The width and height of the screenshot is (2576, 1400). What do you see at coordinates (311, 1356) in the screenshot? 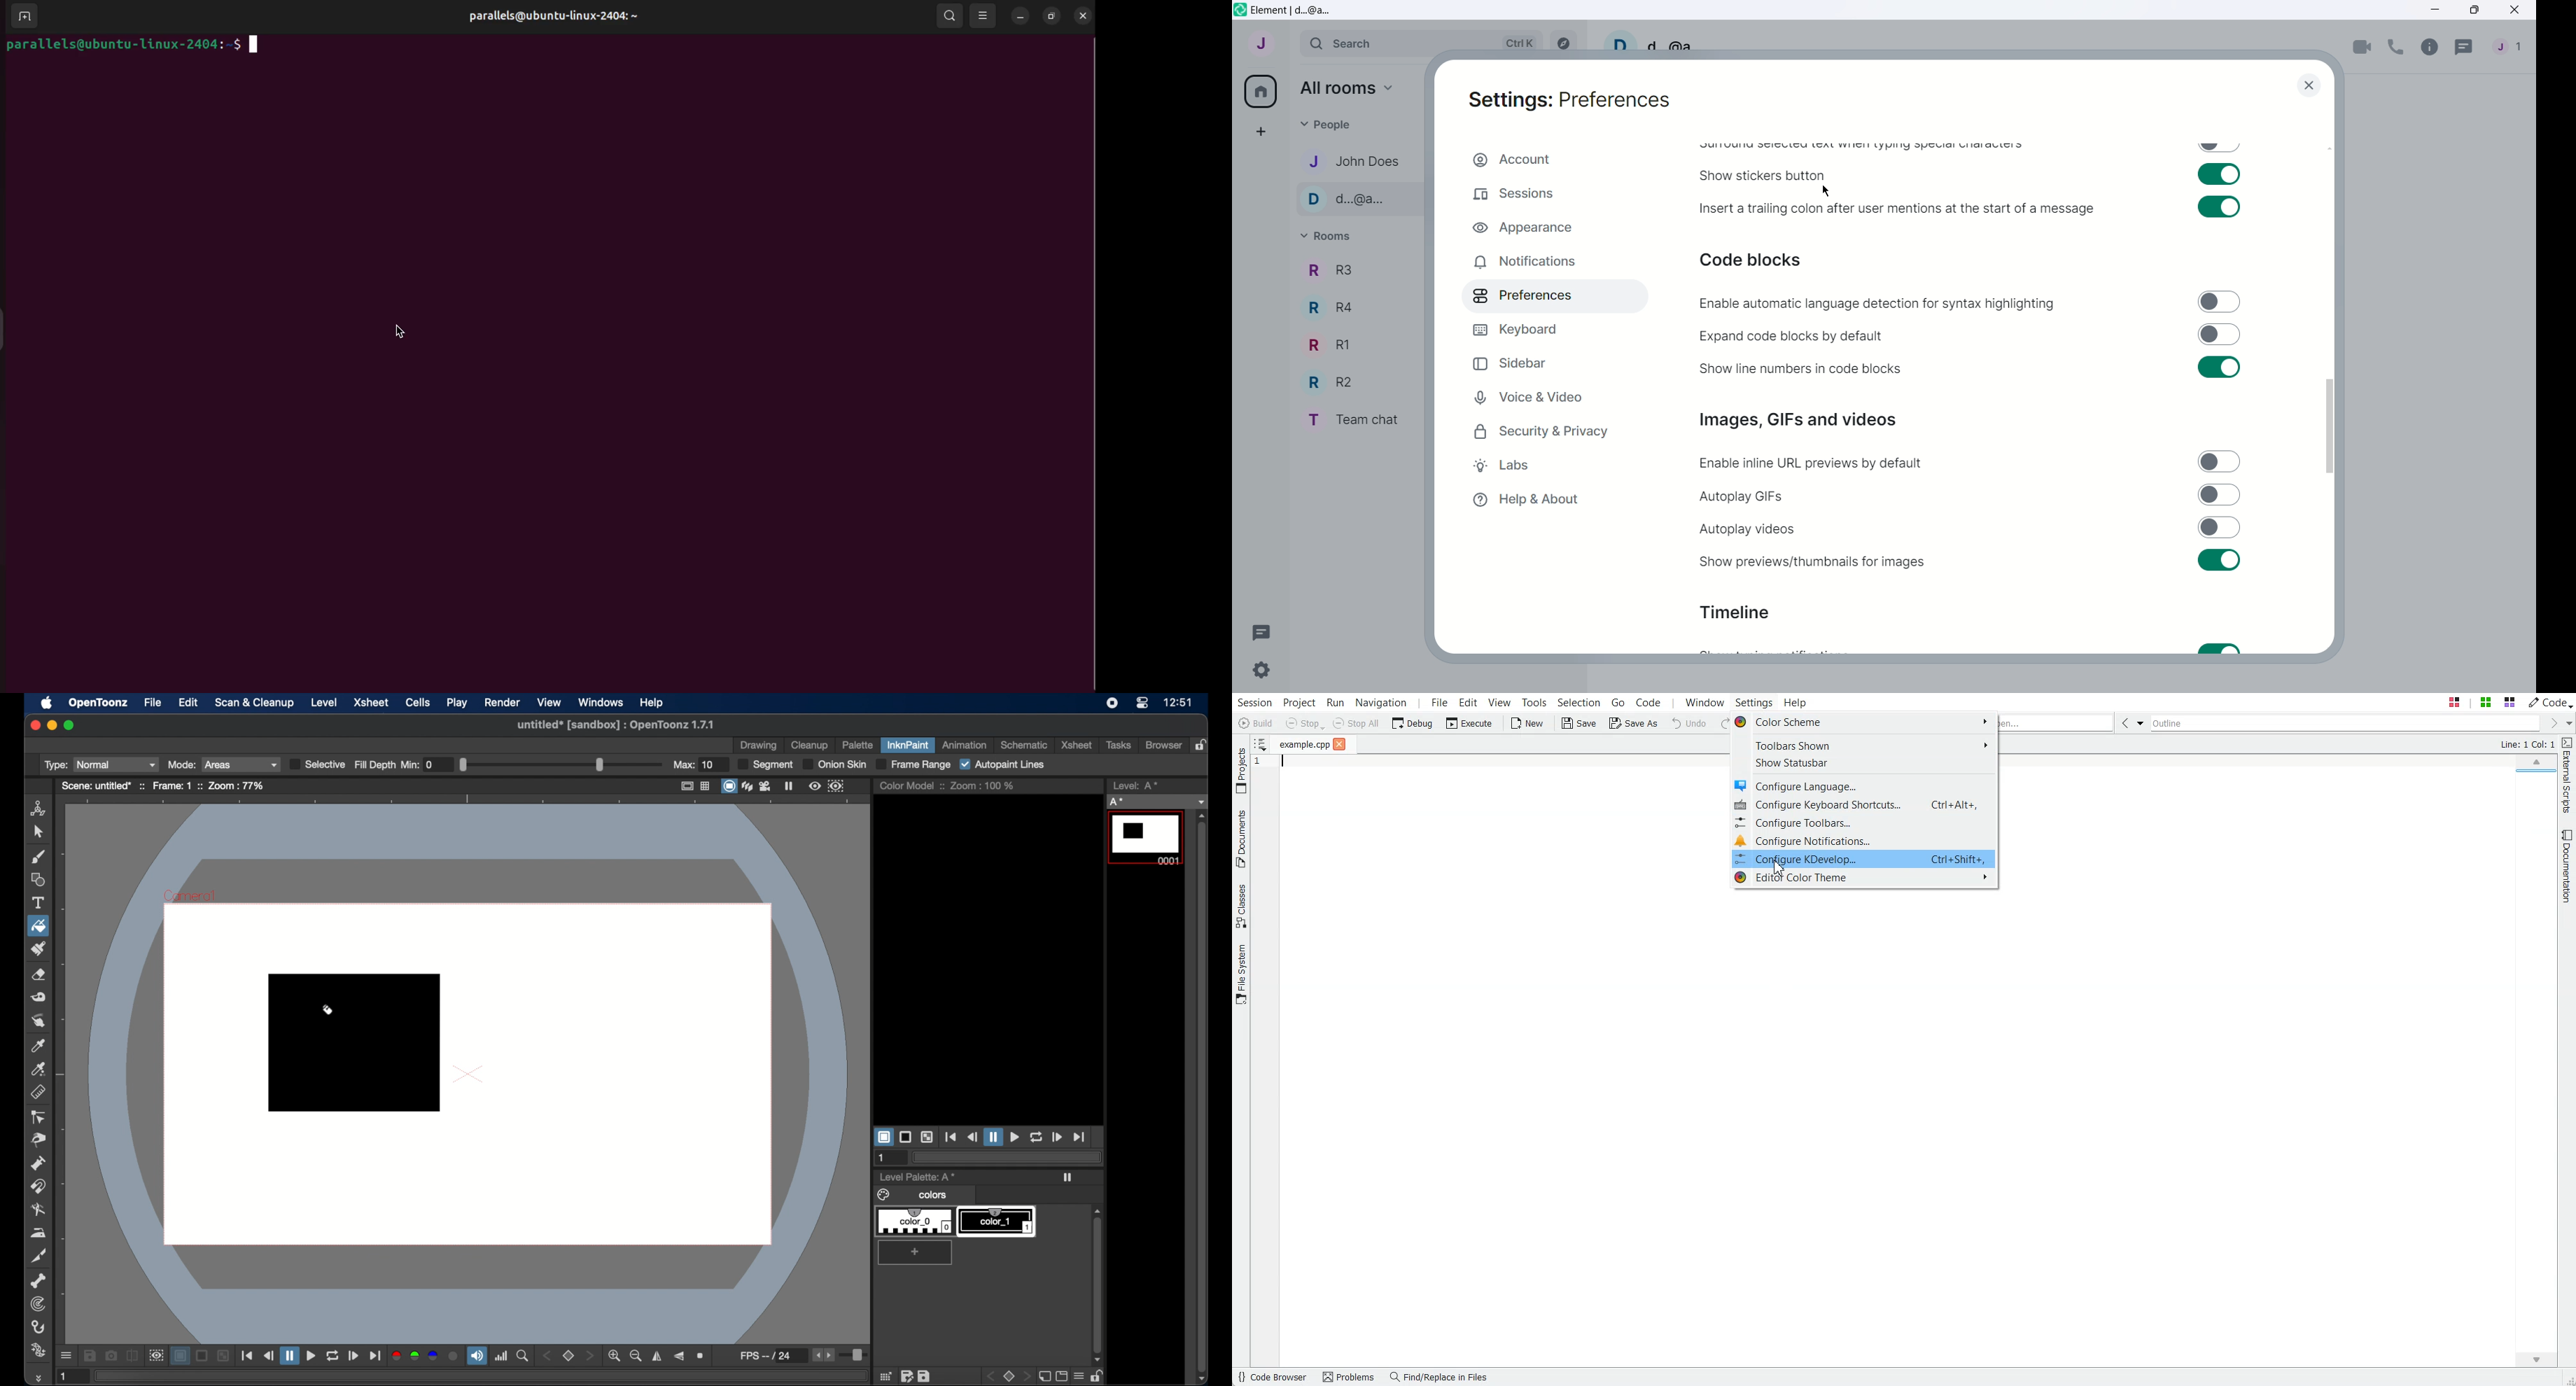
I see `play button` at bounding box center [311, 1356].